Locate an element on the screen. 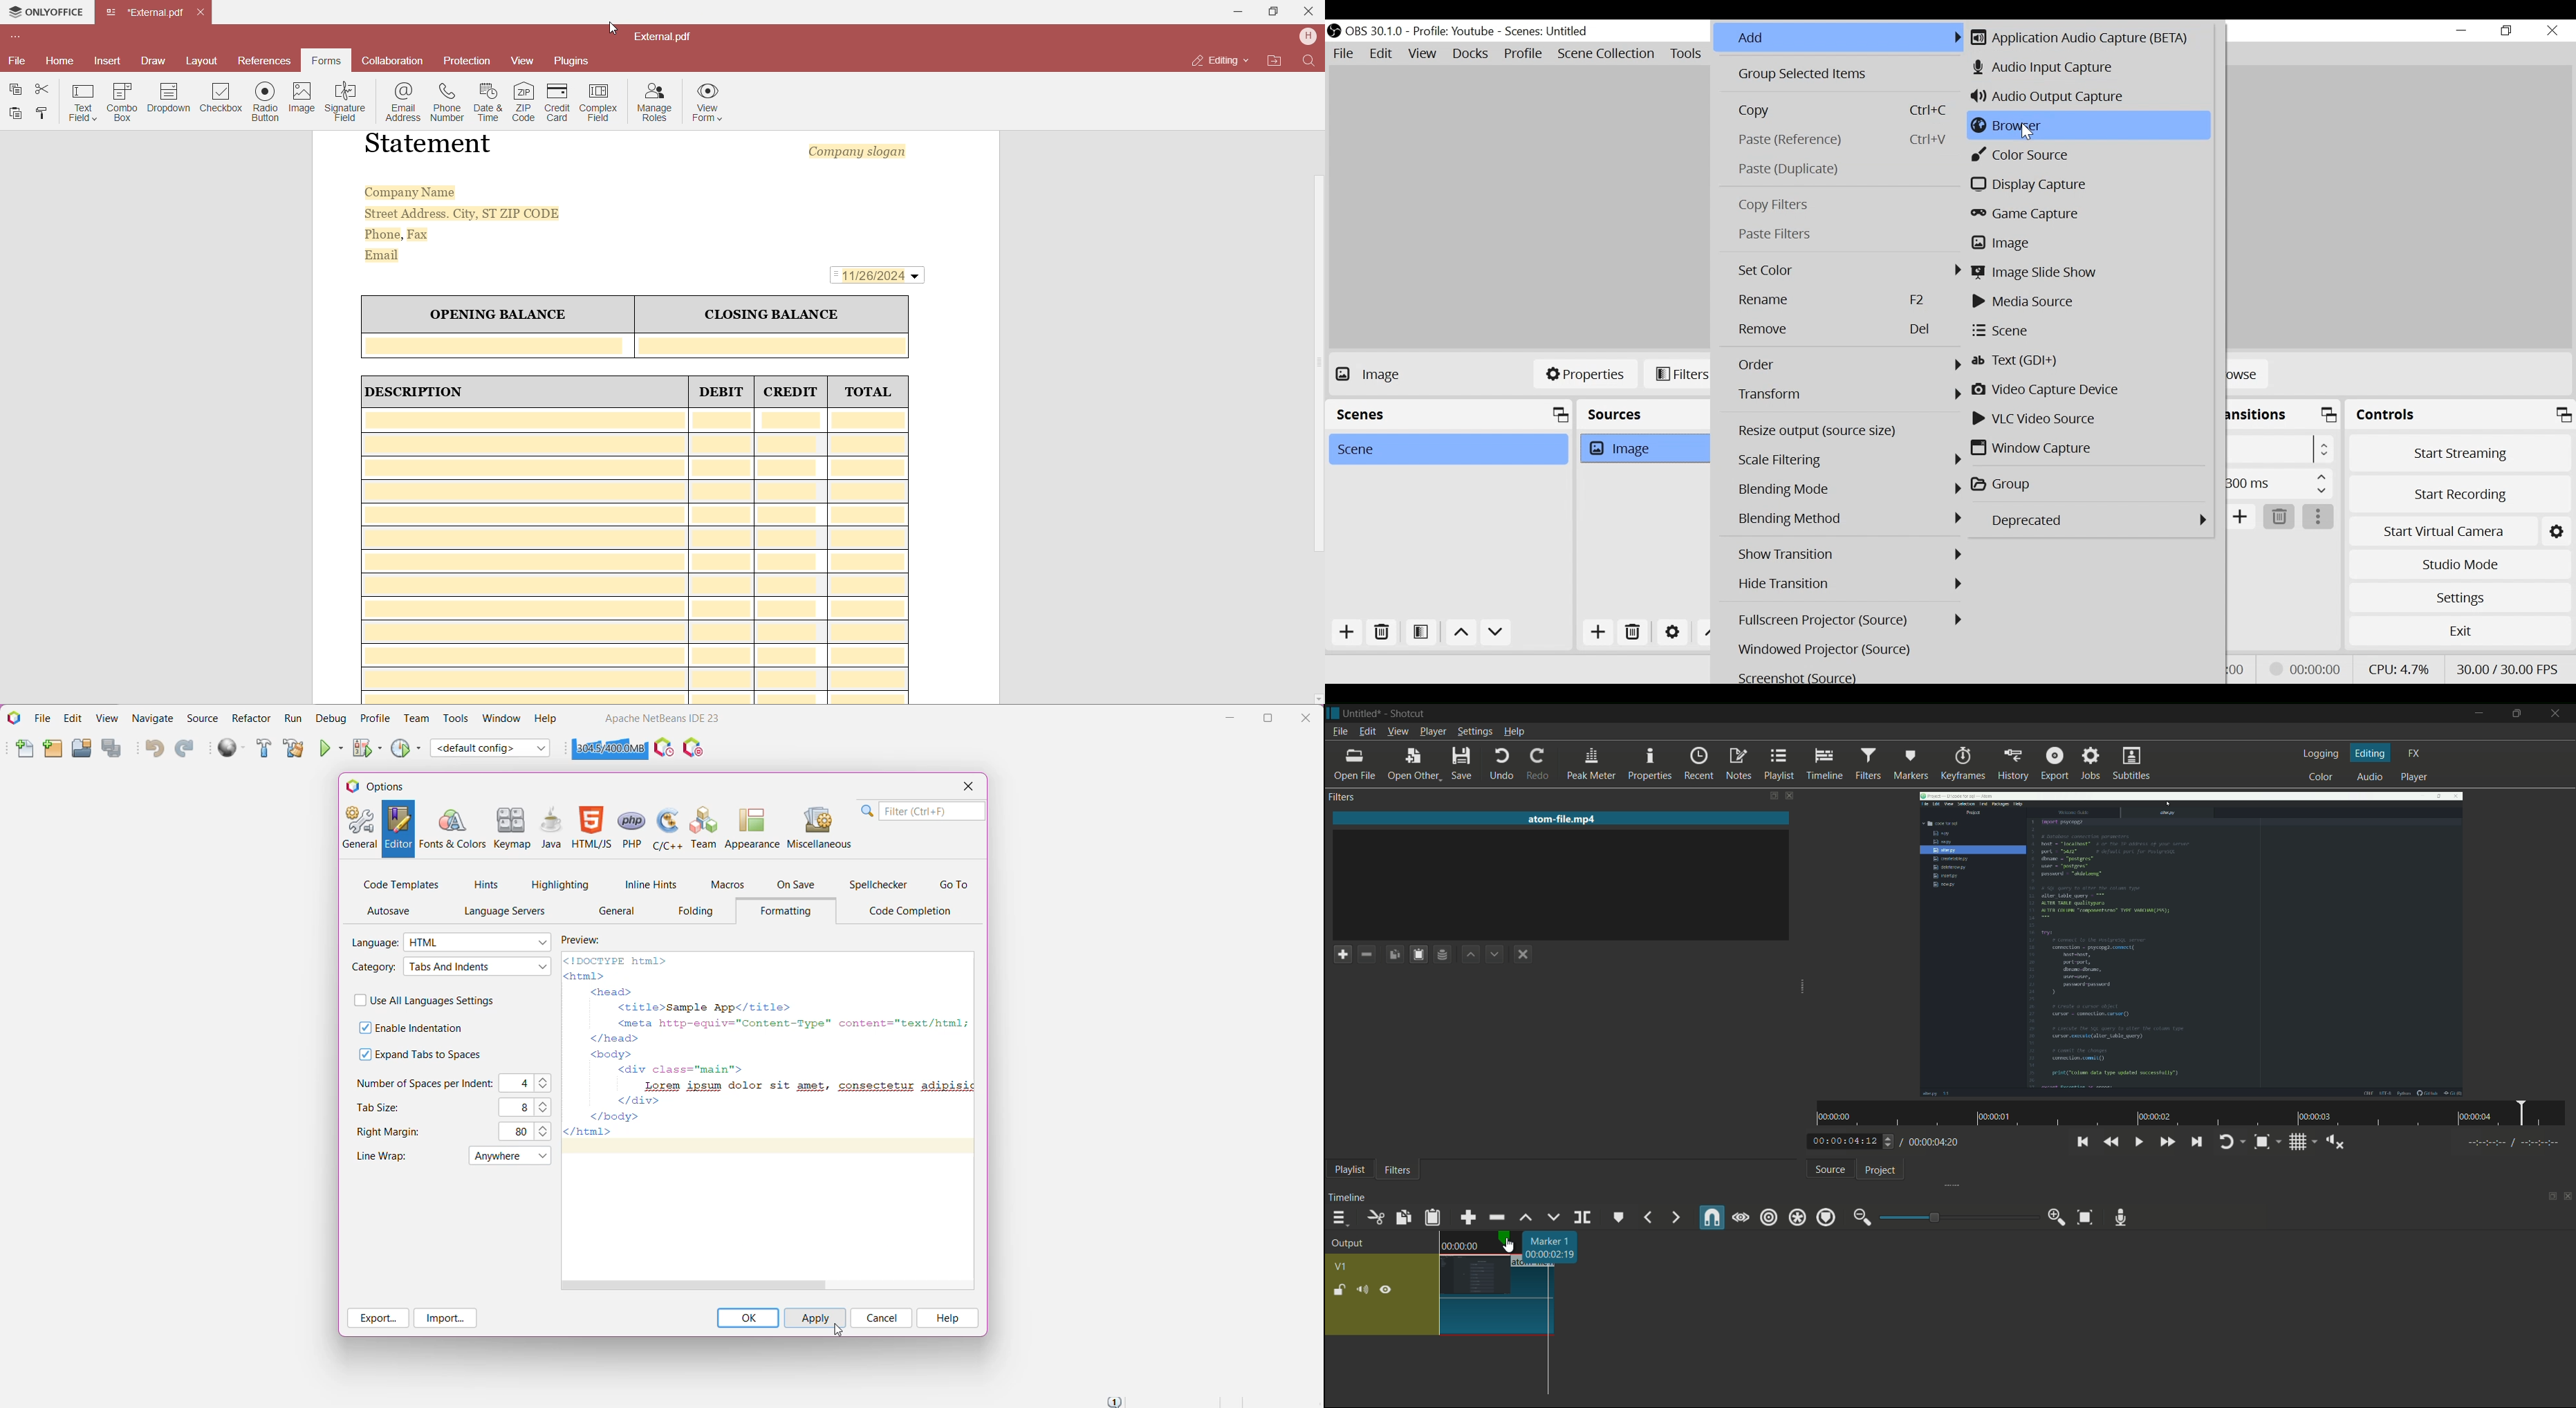 Image resolution: width=2576 pixels, height=1428 pixels. color is located at coordinates (2323, 778).